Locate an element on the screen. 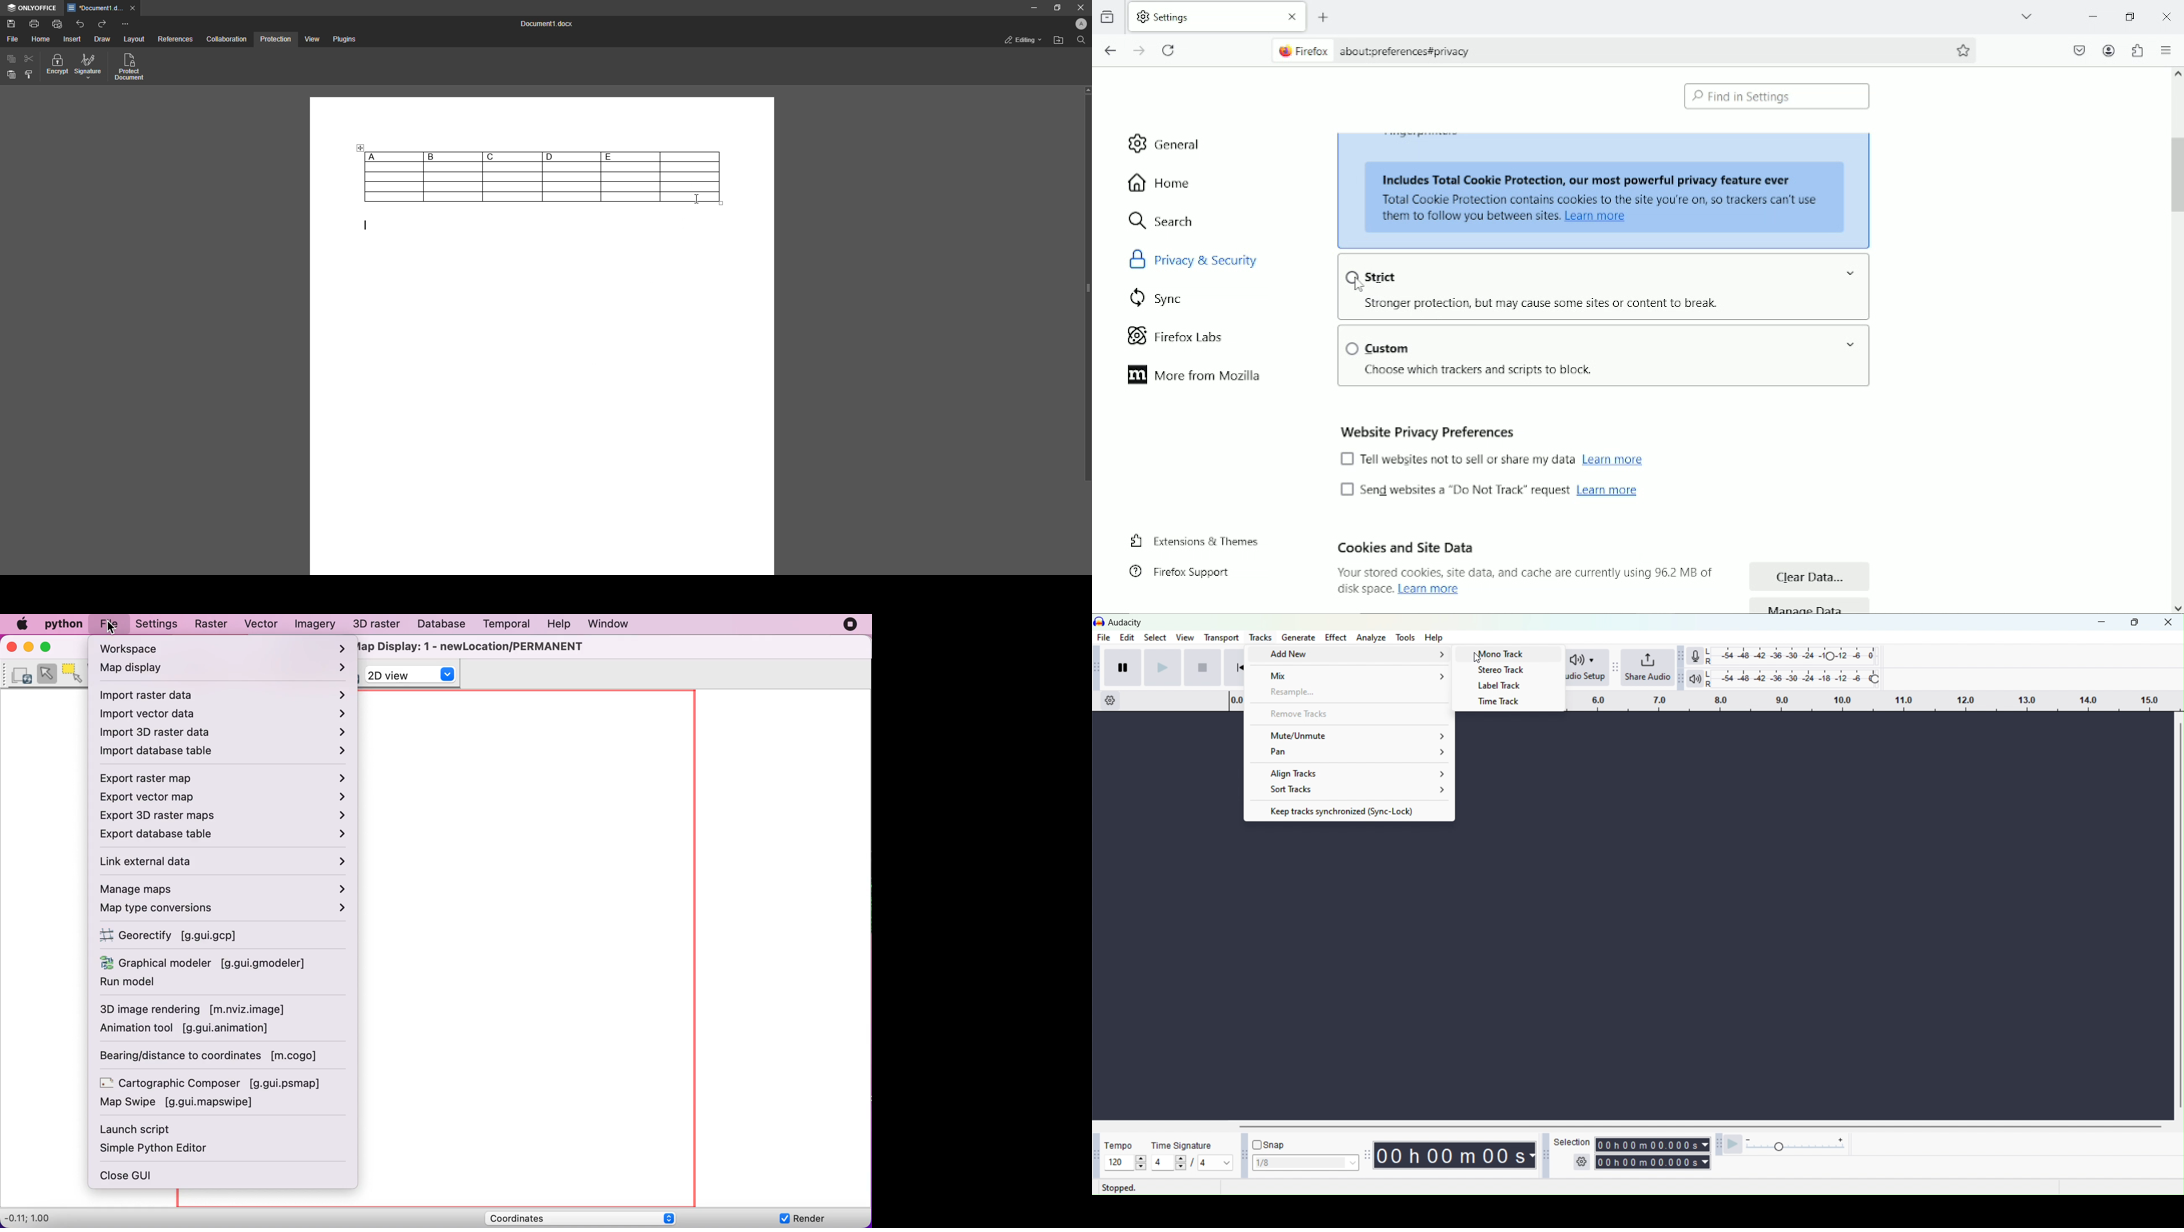  go forward is located at coordinates (1139, 50).